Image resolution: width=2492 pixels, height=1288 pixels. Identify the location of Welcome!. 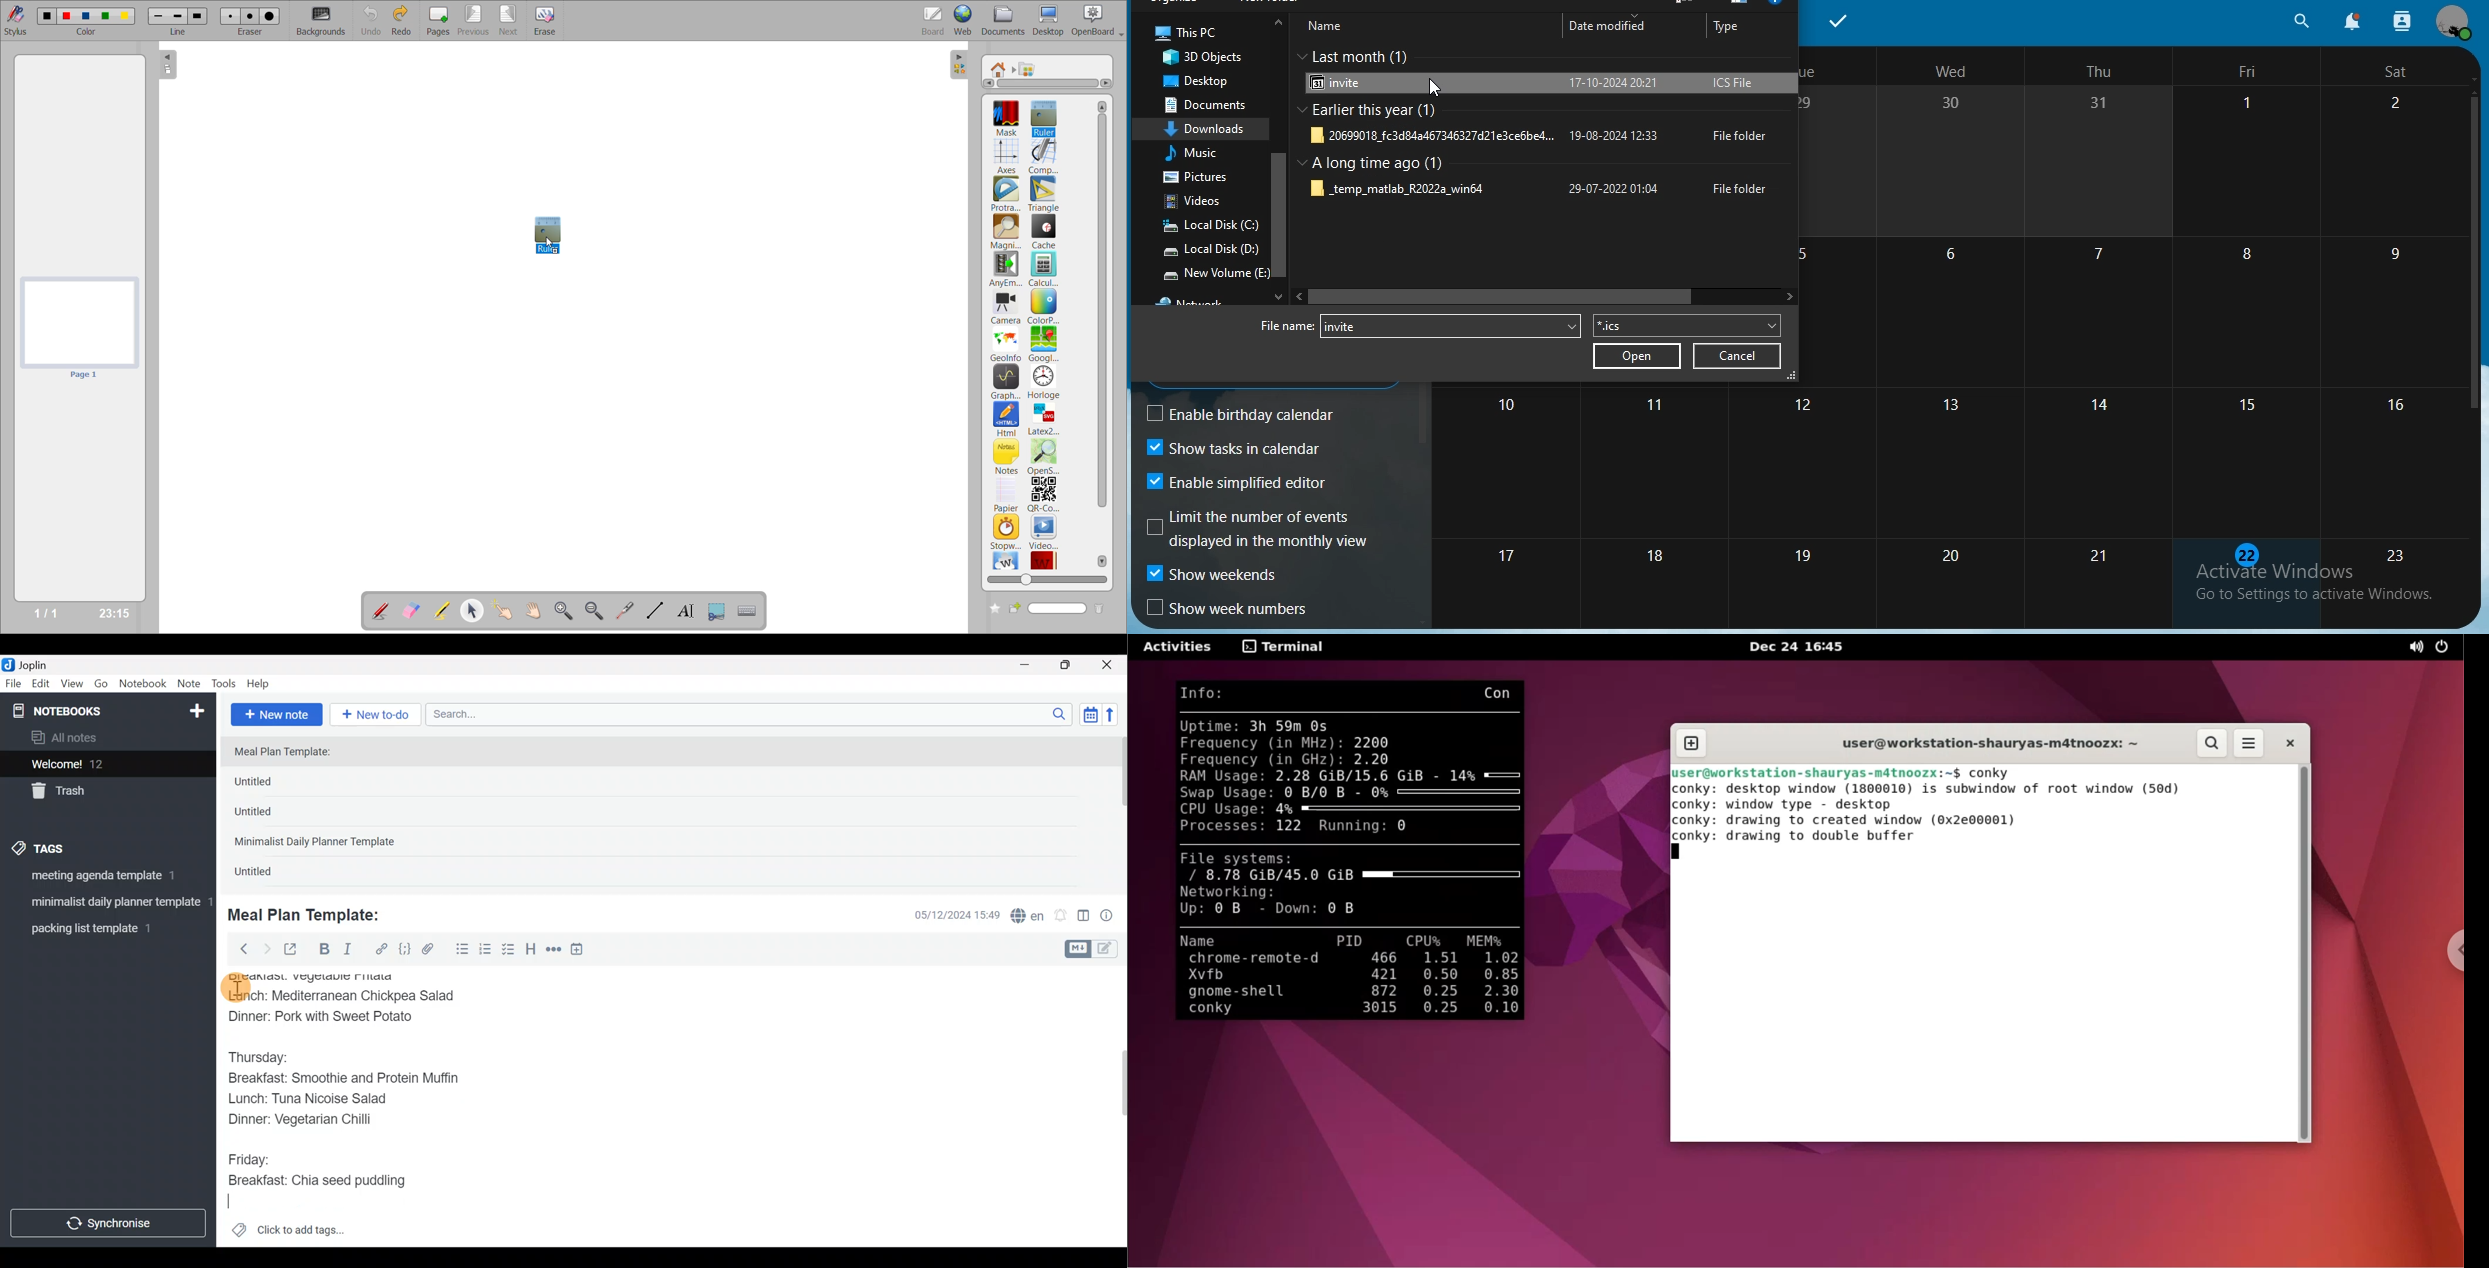
(106, 765).